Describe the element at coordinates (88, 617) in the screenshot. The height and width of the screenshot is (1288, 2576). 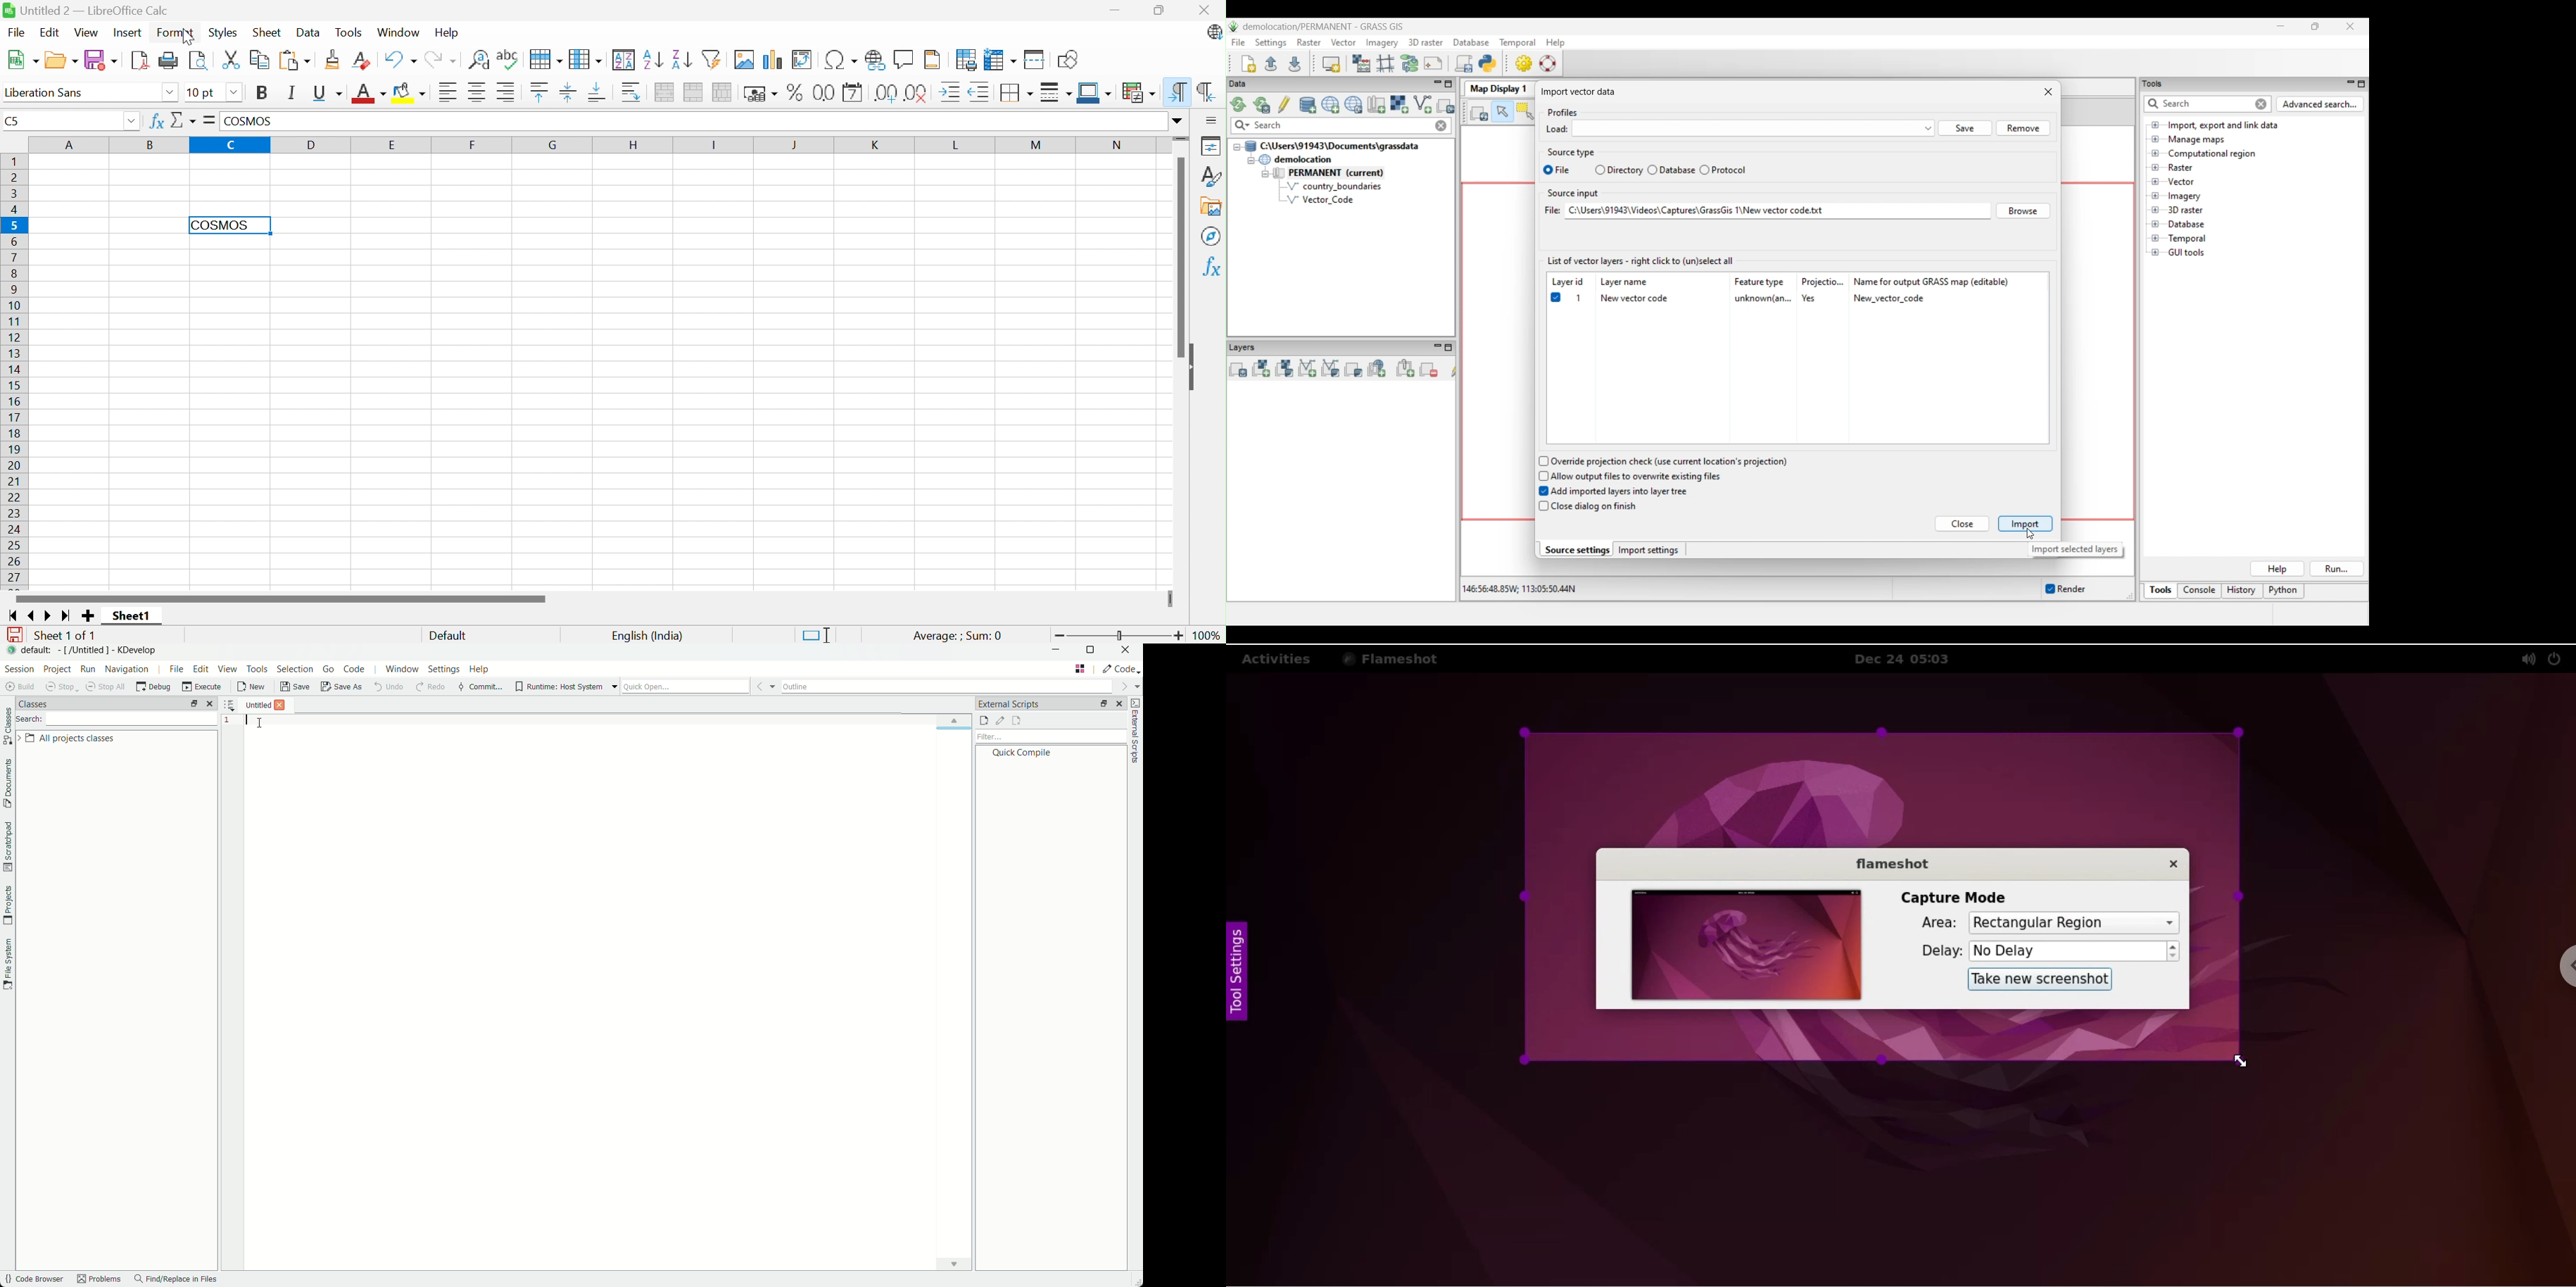
I see `Add new Sheet` at that location.